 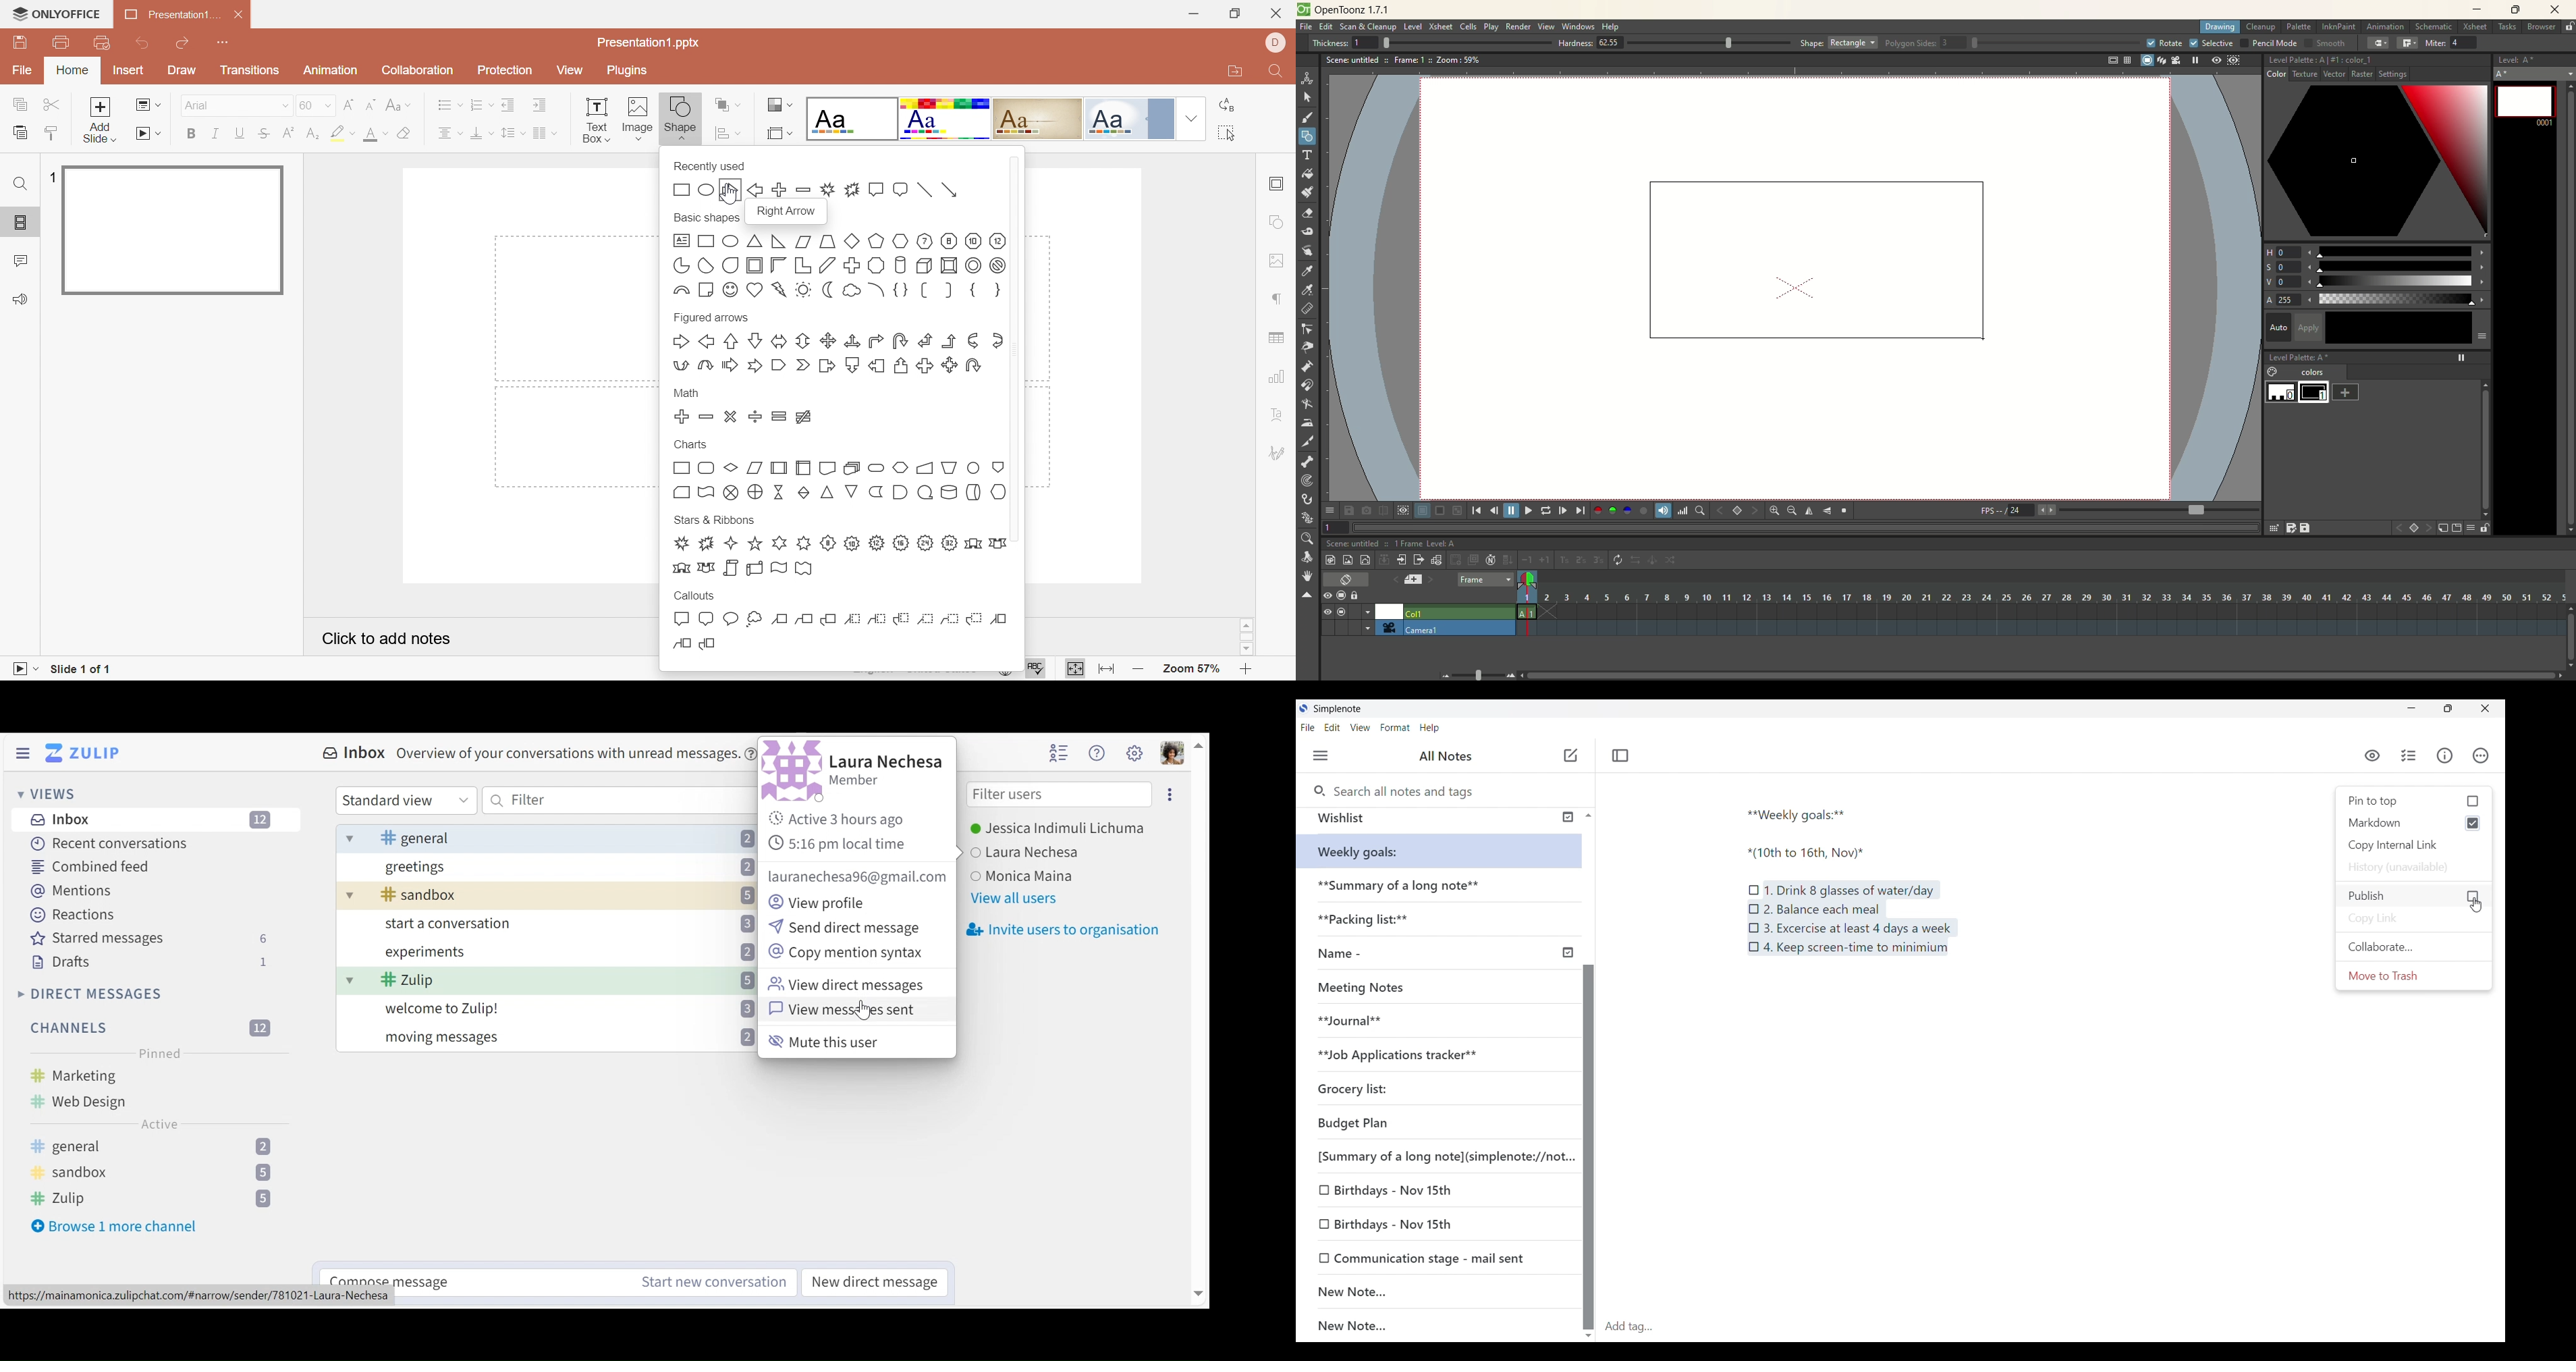 I want to click on Copy, so click(x=19, y=103).